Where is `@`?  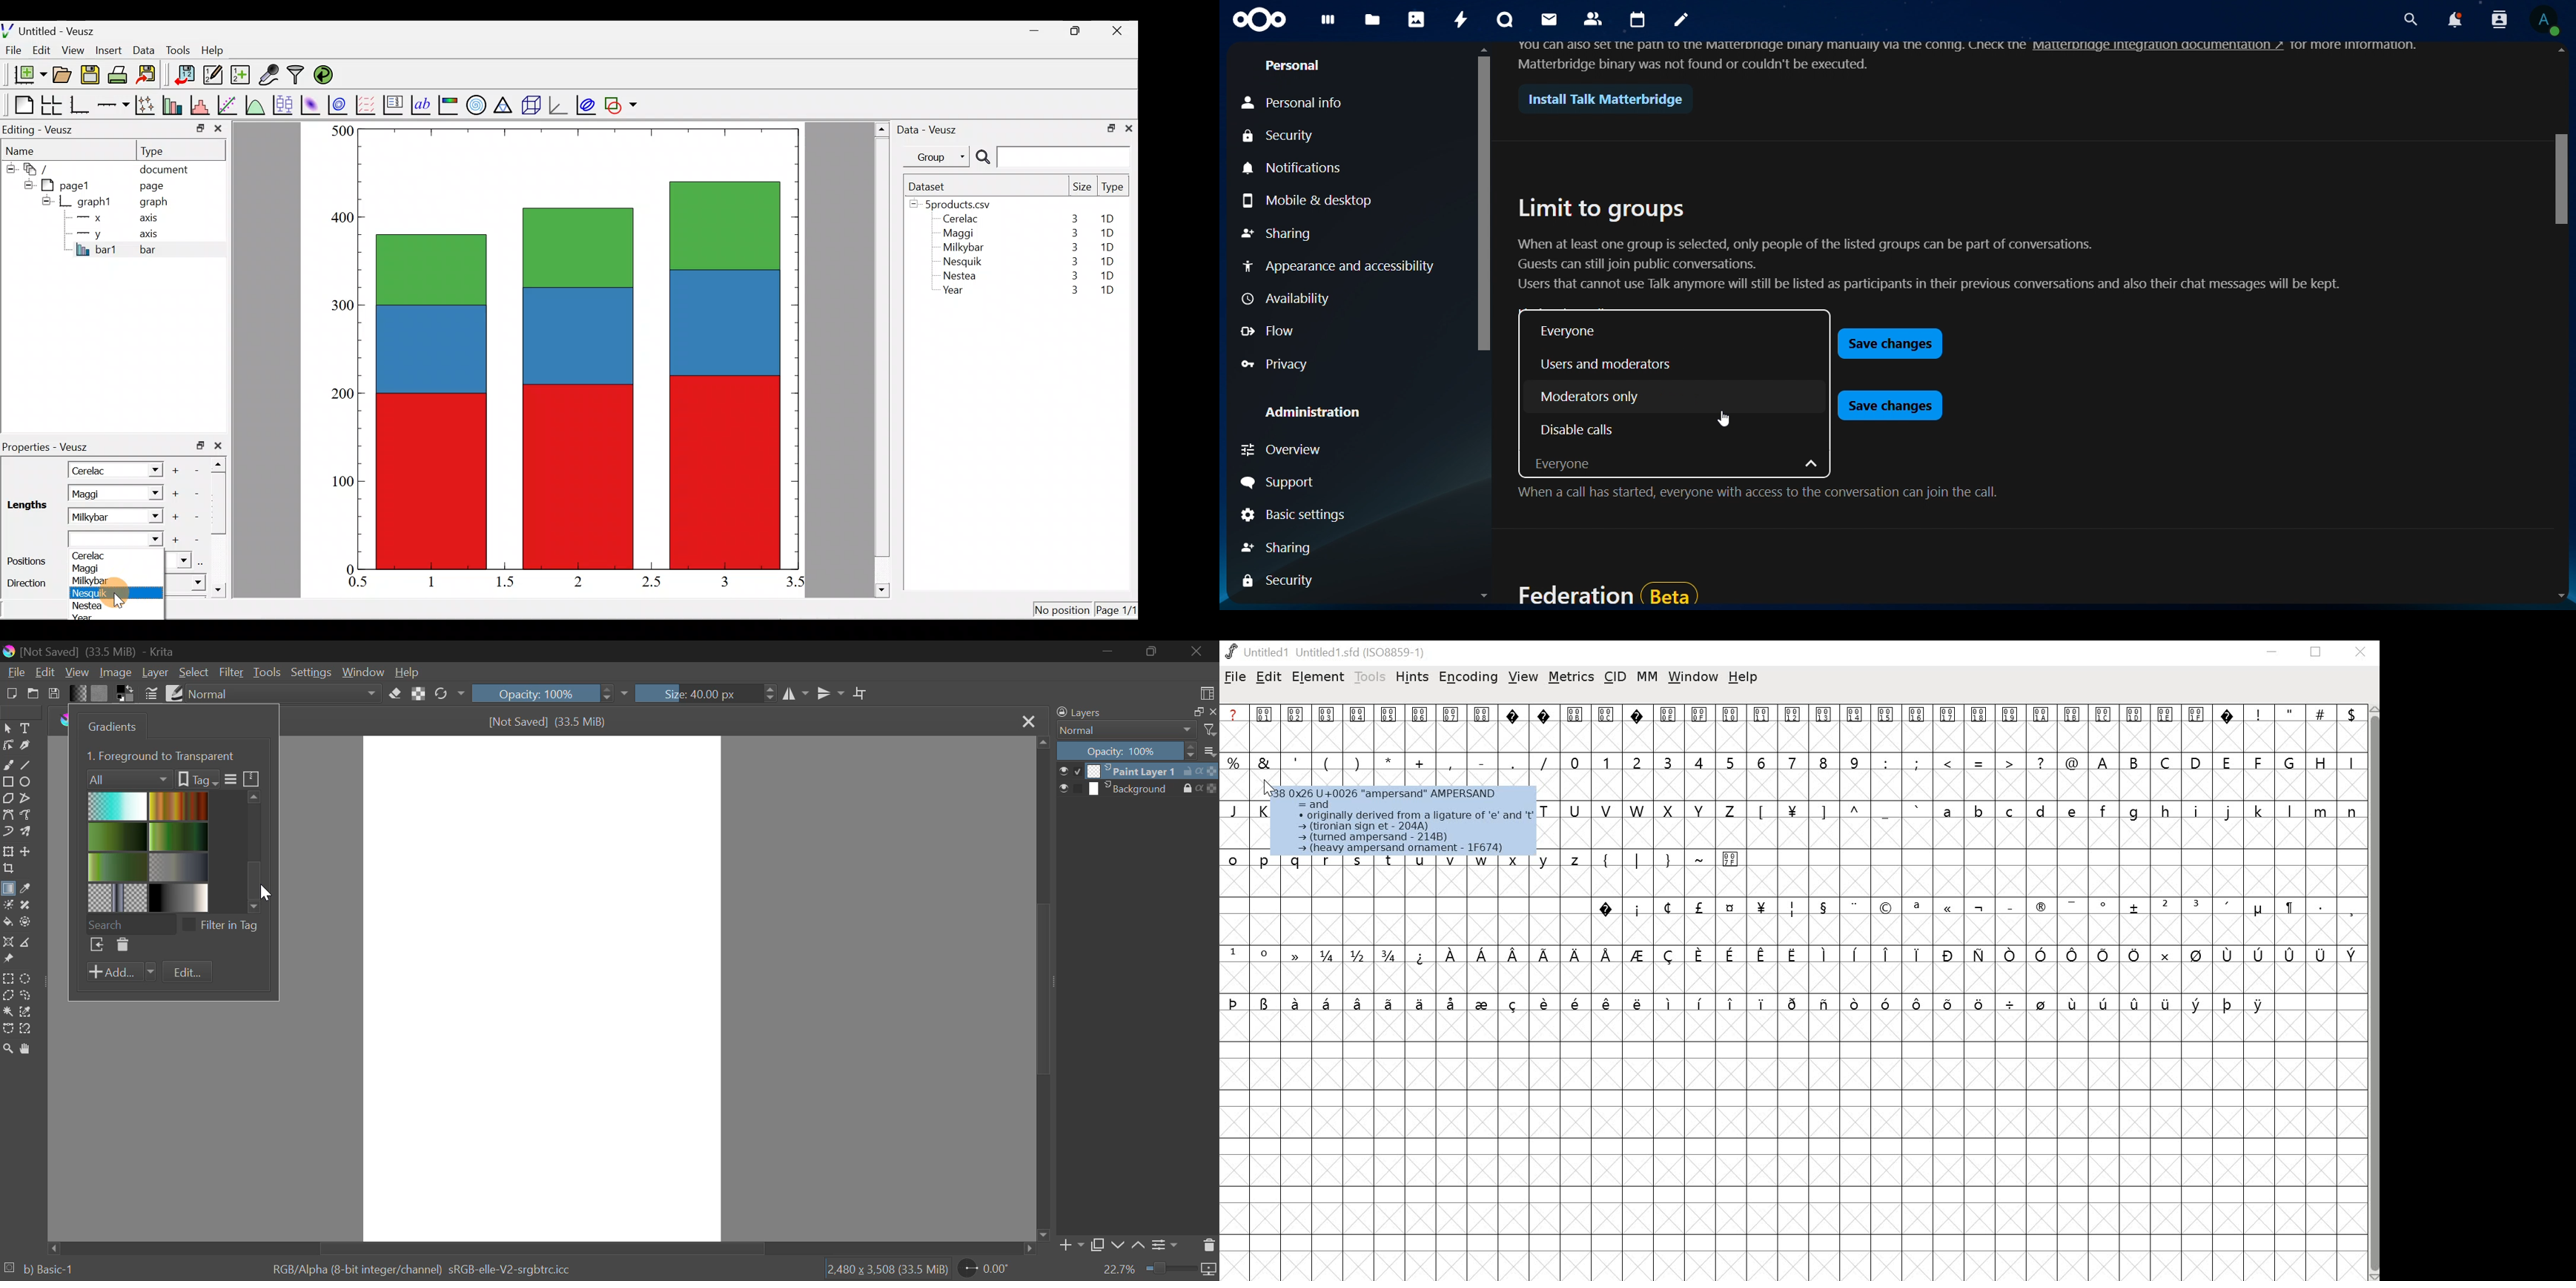
@ is located at coordinates (2072, 761).